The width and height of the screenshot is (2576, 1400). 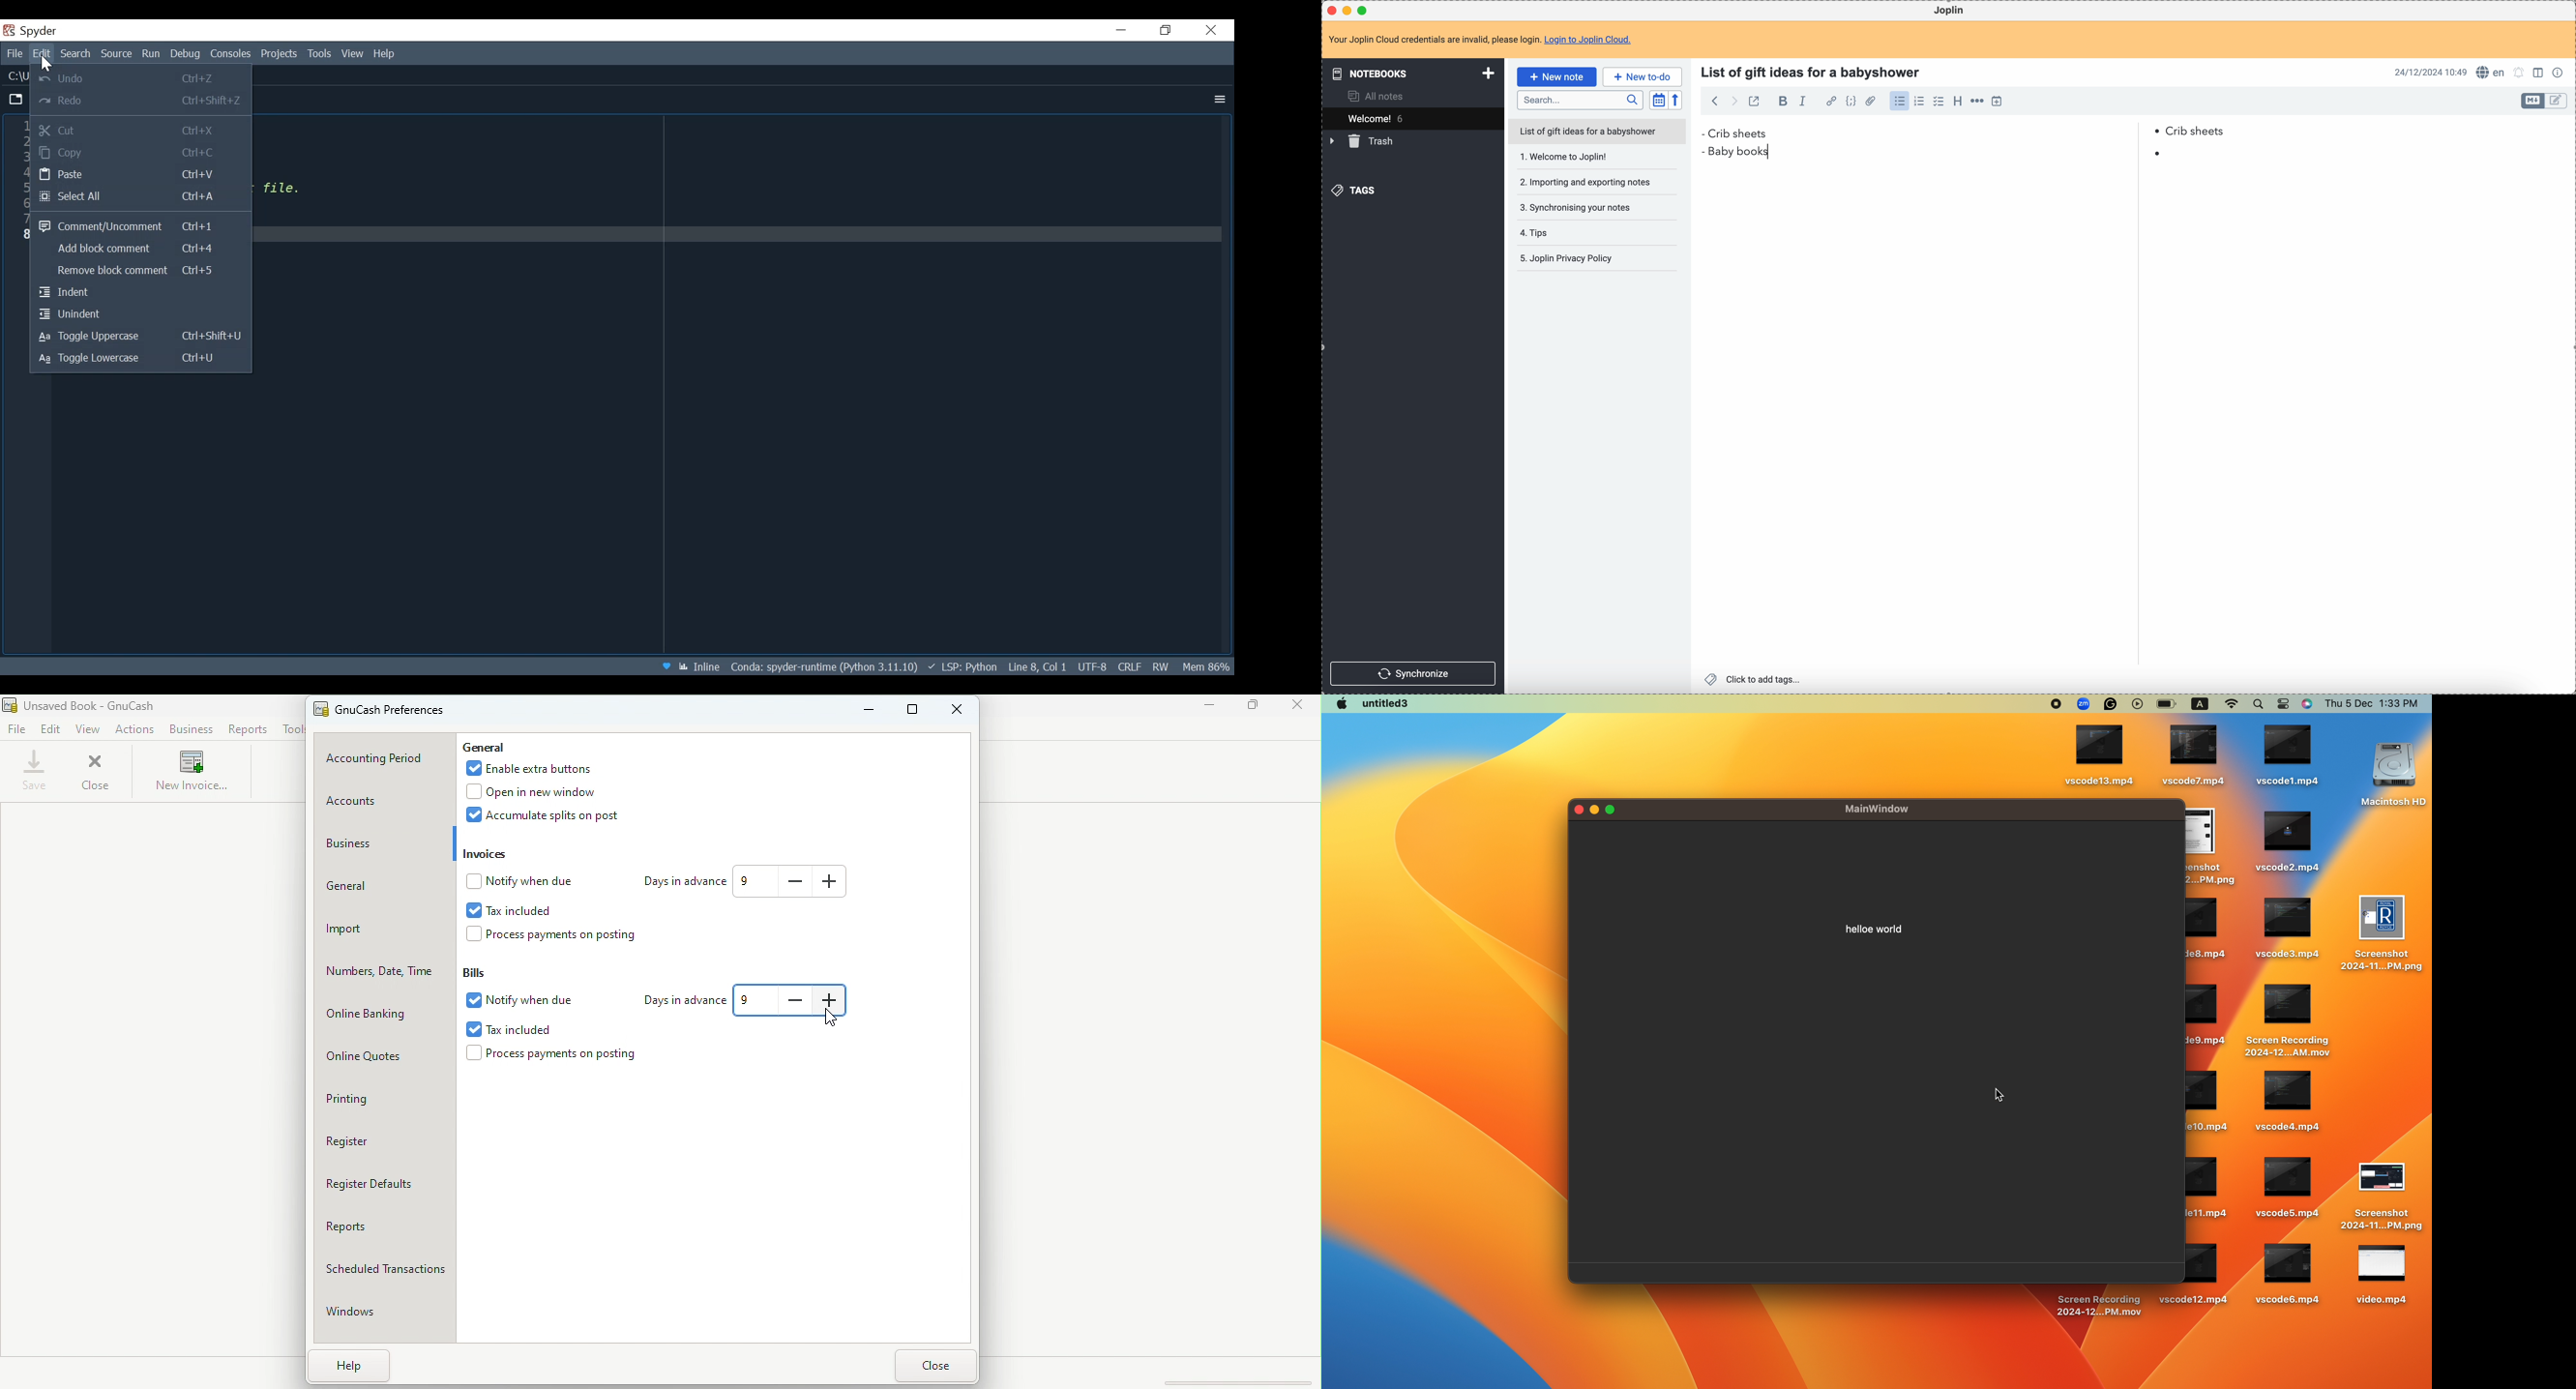 What do you see at coordinates (1093, 666) in the screenshot?
I see `File Encoding` at bounding box center [1093, 666].